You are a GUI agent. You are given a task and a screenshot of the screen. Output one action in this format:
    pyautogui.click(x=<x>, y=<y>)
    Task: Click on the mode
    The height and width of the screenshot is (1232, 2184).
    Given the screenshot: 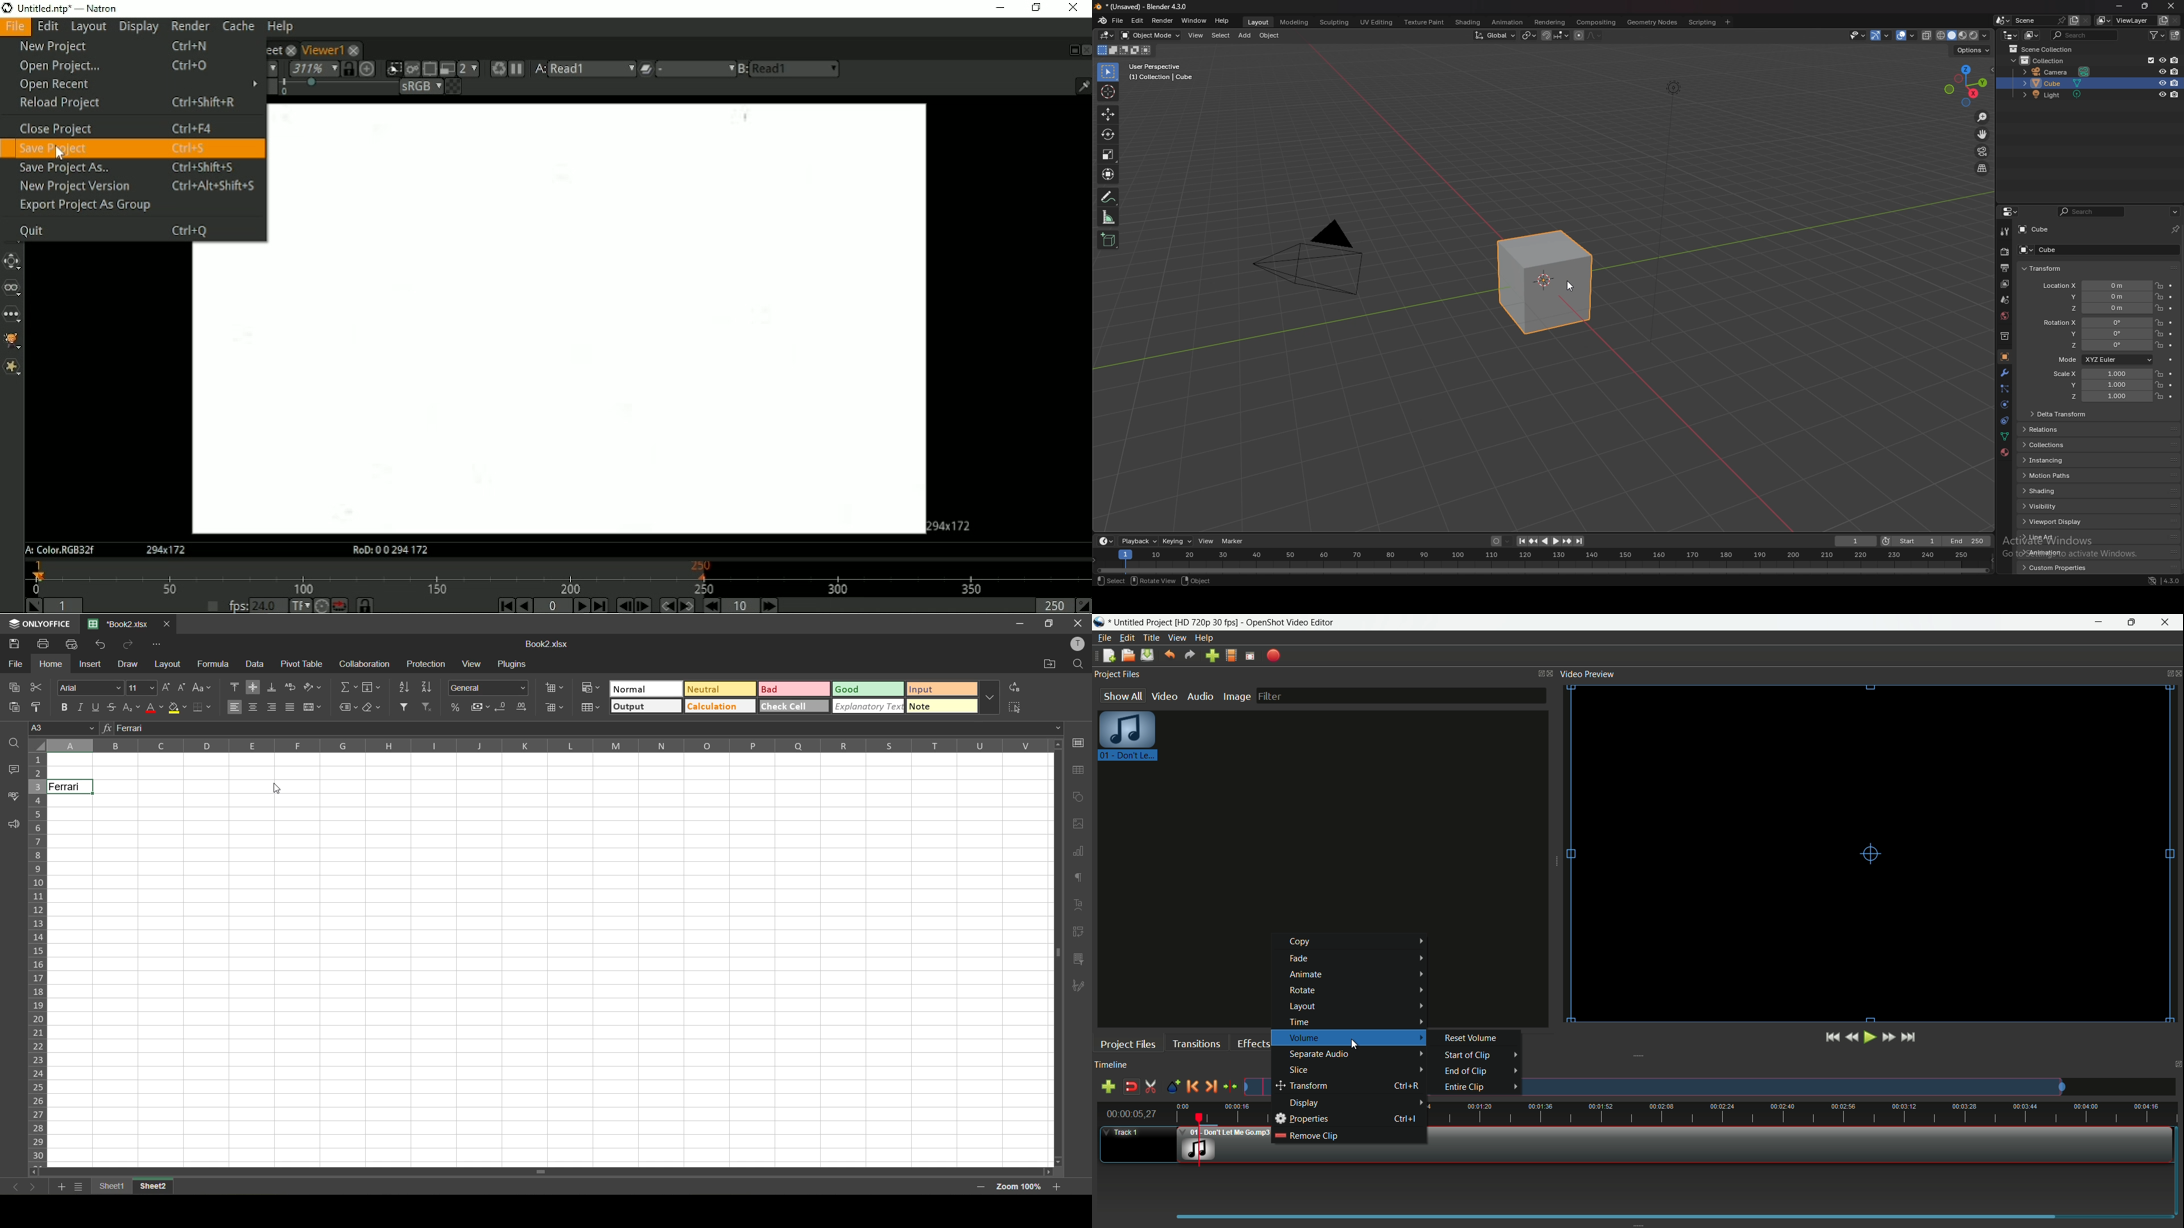 What is the action you would take?
    pyautogui.click(x=2104, y=360)
    